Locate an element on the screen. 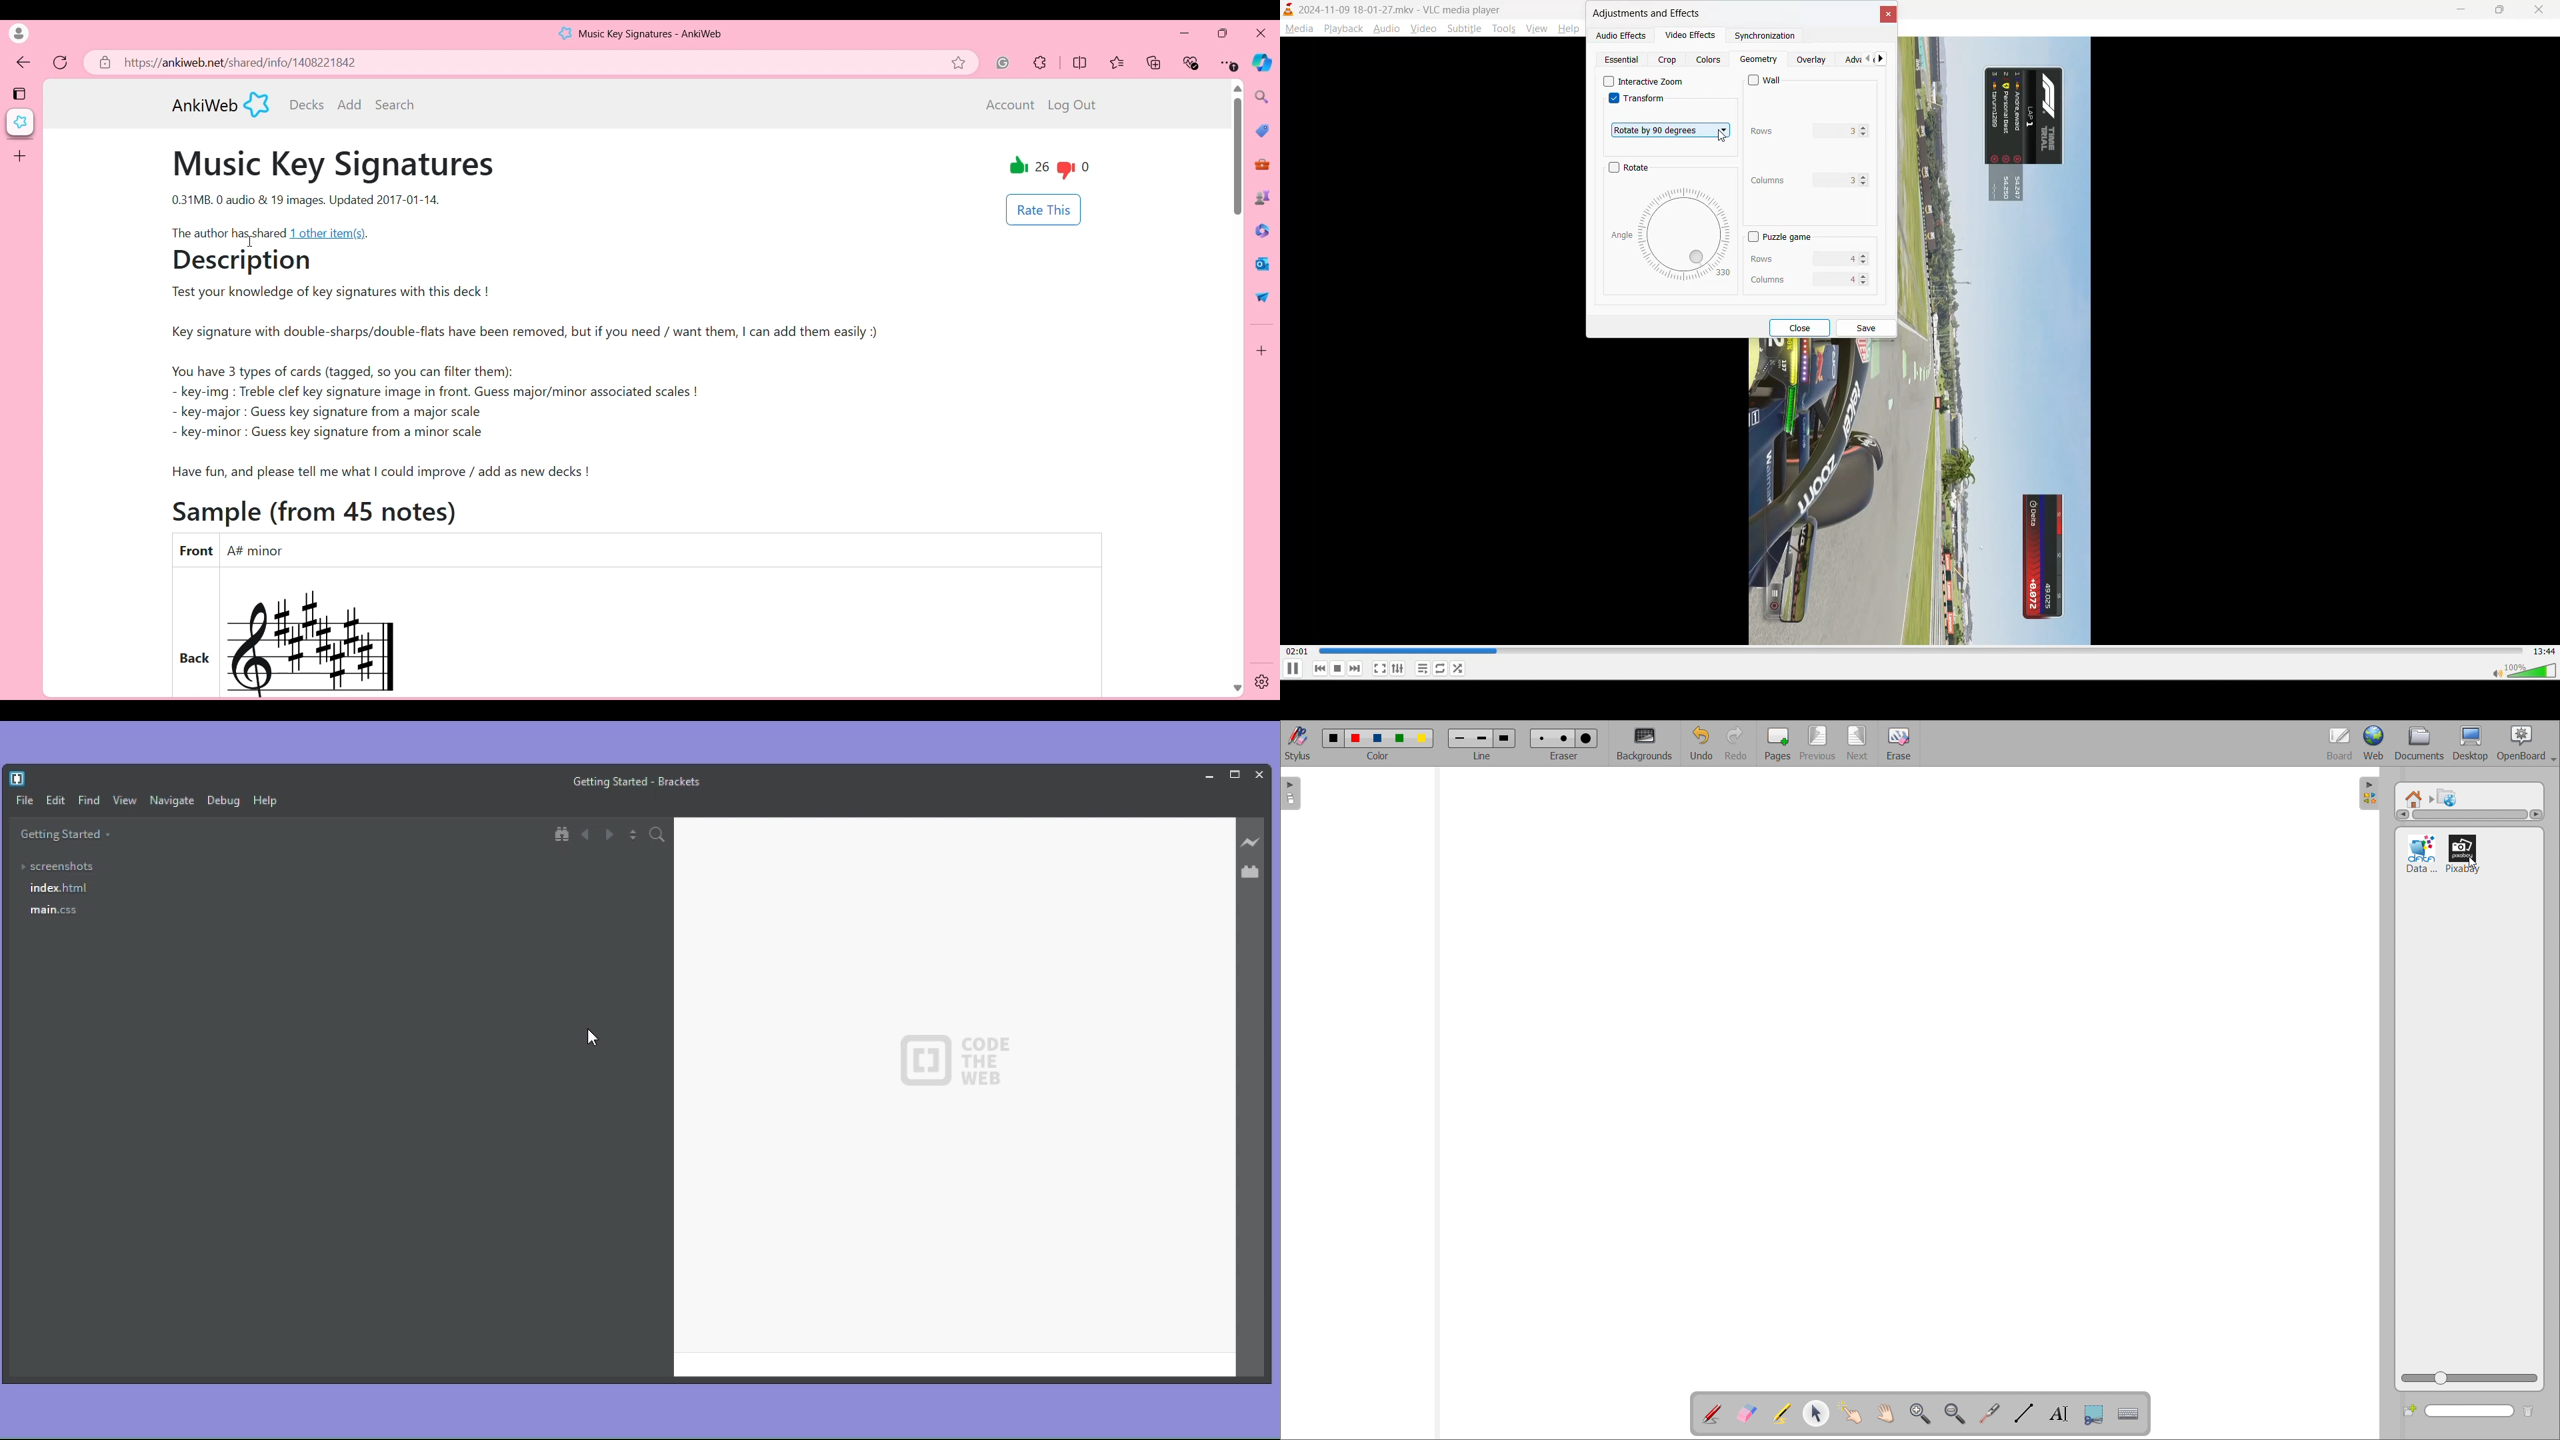 The height and width of the screenshot is (1456, 2576). settings is located at coordinates (1399, 669).